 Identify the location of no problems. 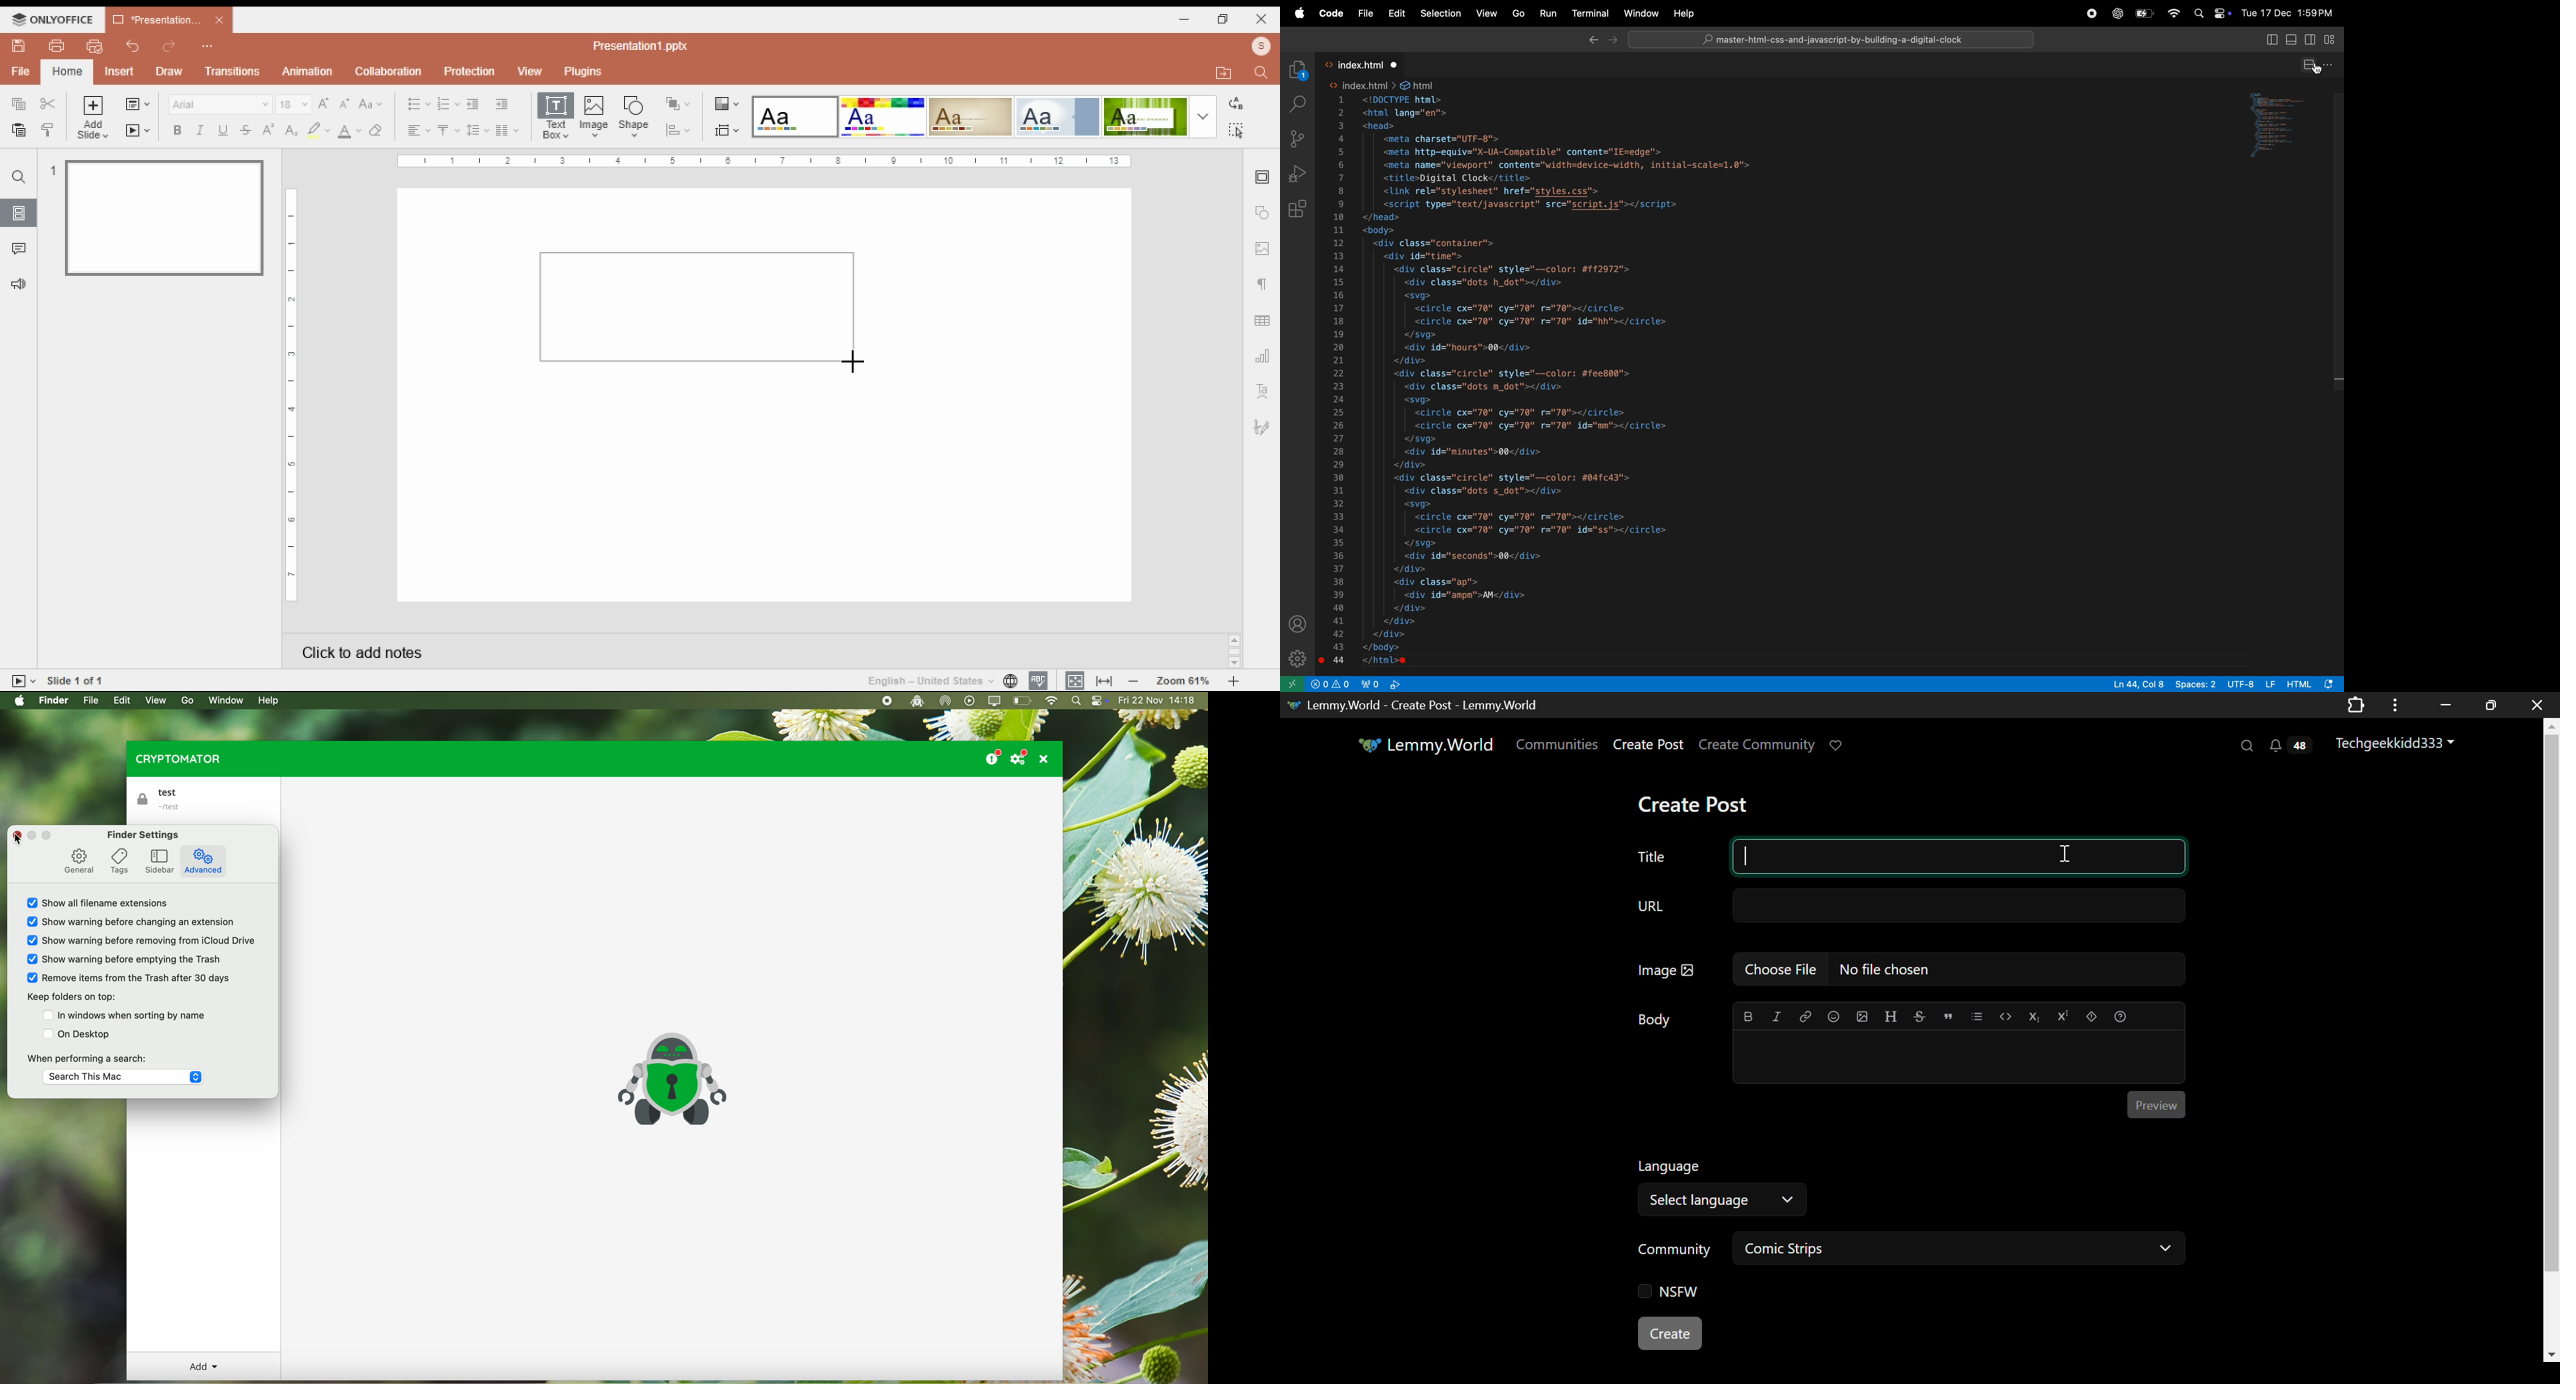
(1331, 684).